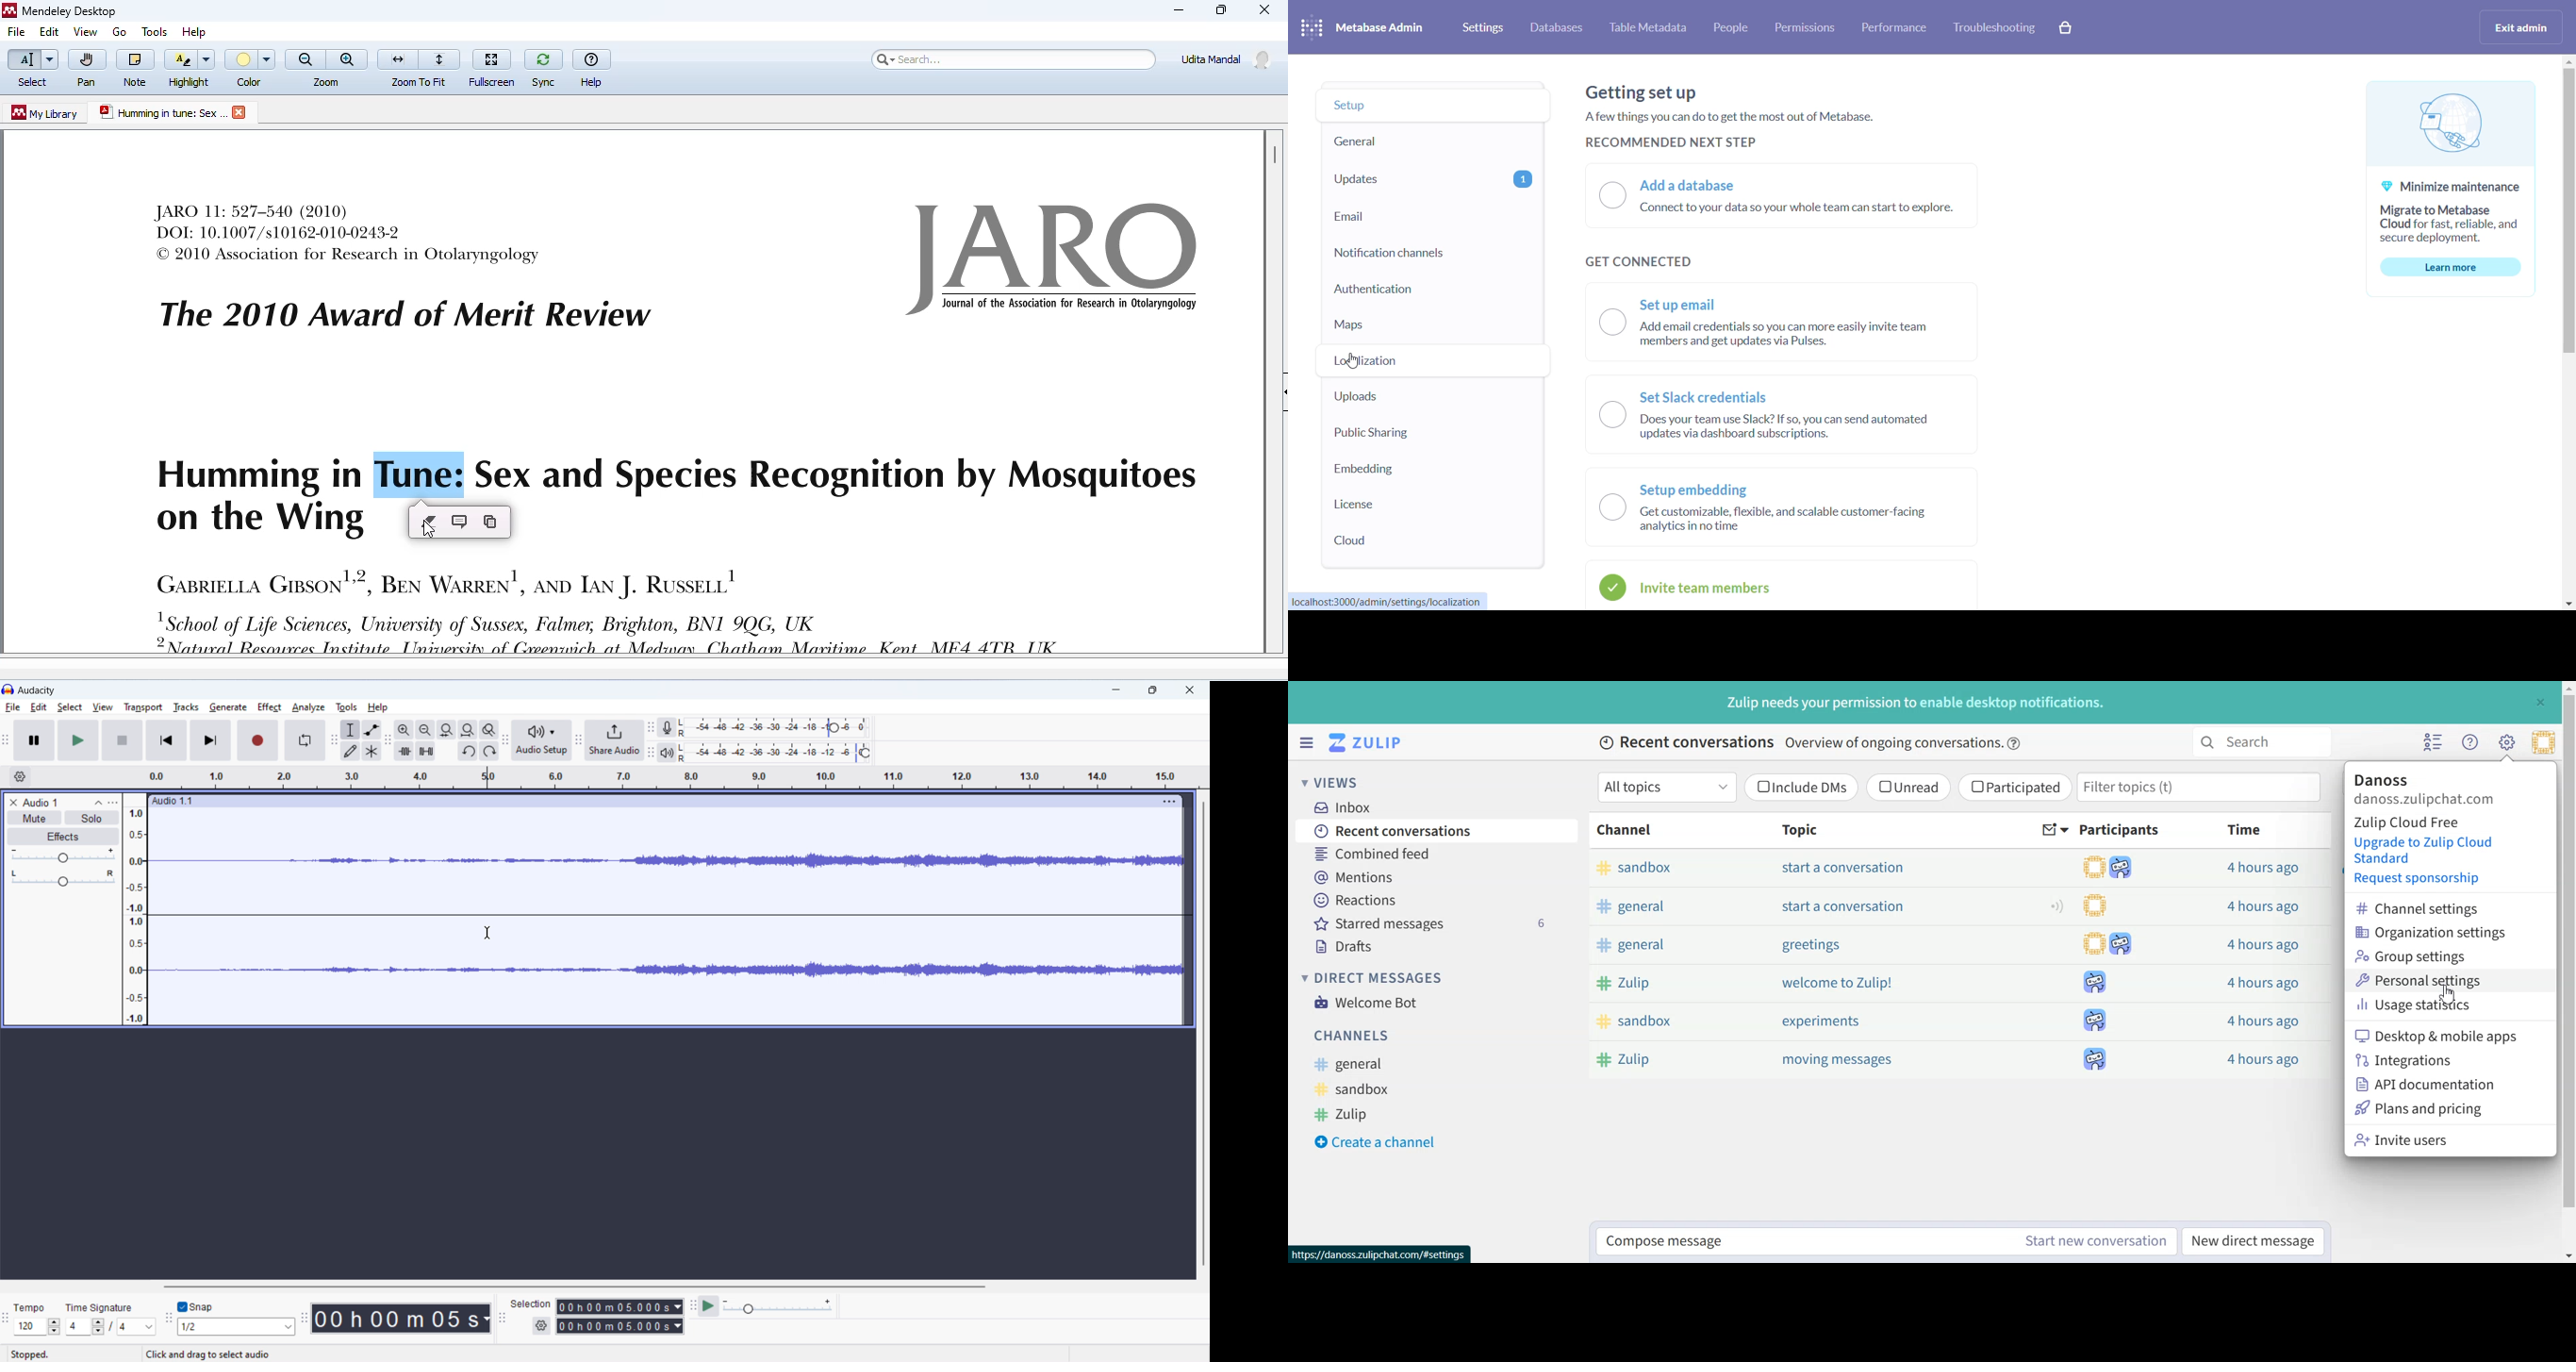 This screenshot has width=2576, height=1372. Describe the element at coordinates (2418, 1140) in the screenshot. I see `Invite users` at that location.